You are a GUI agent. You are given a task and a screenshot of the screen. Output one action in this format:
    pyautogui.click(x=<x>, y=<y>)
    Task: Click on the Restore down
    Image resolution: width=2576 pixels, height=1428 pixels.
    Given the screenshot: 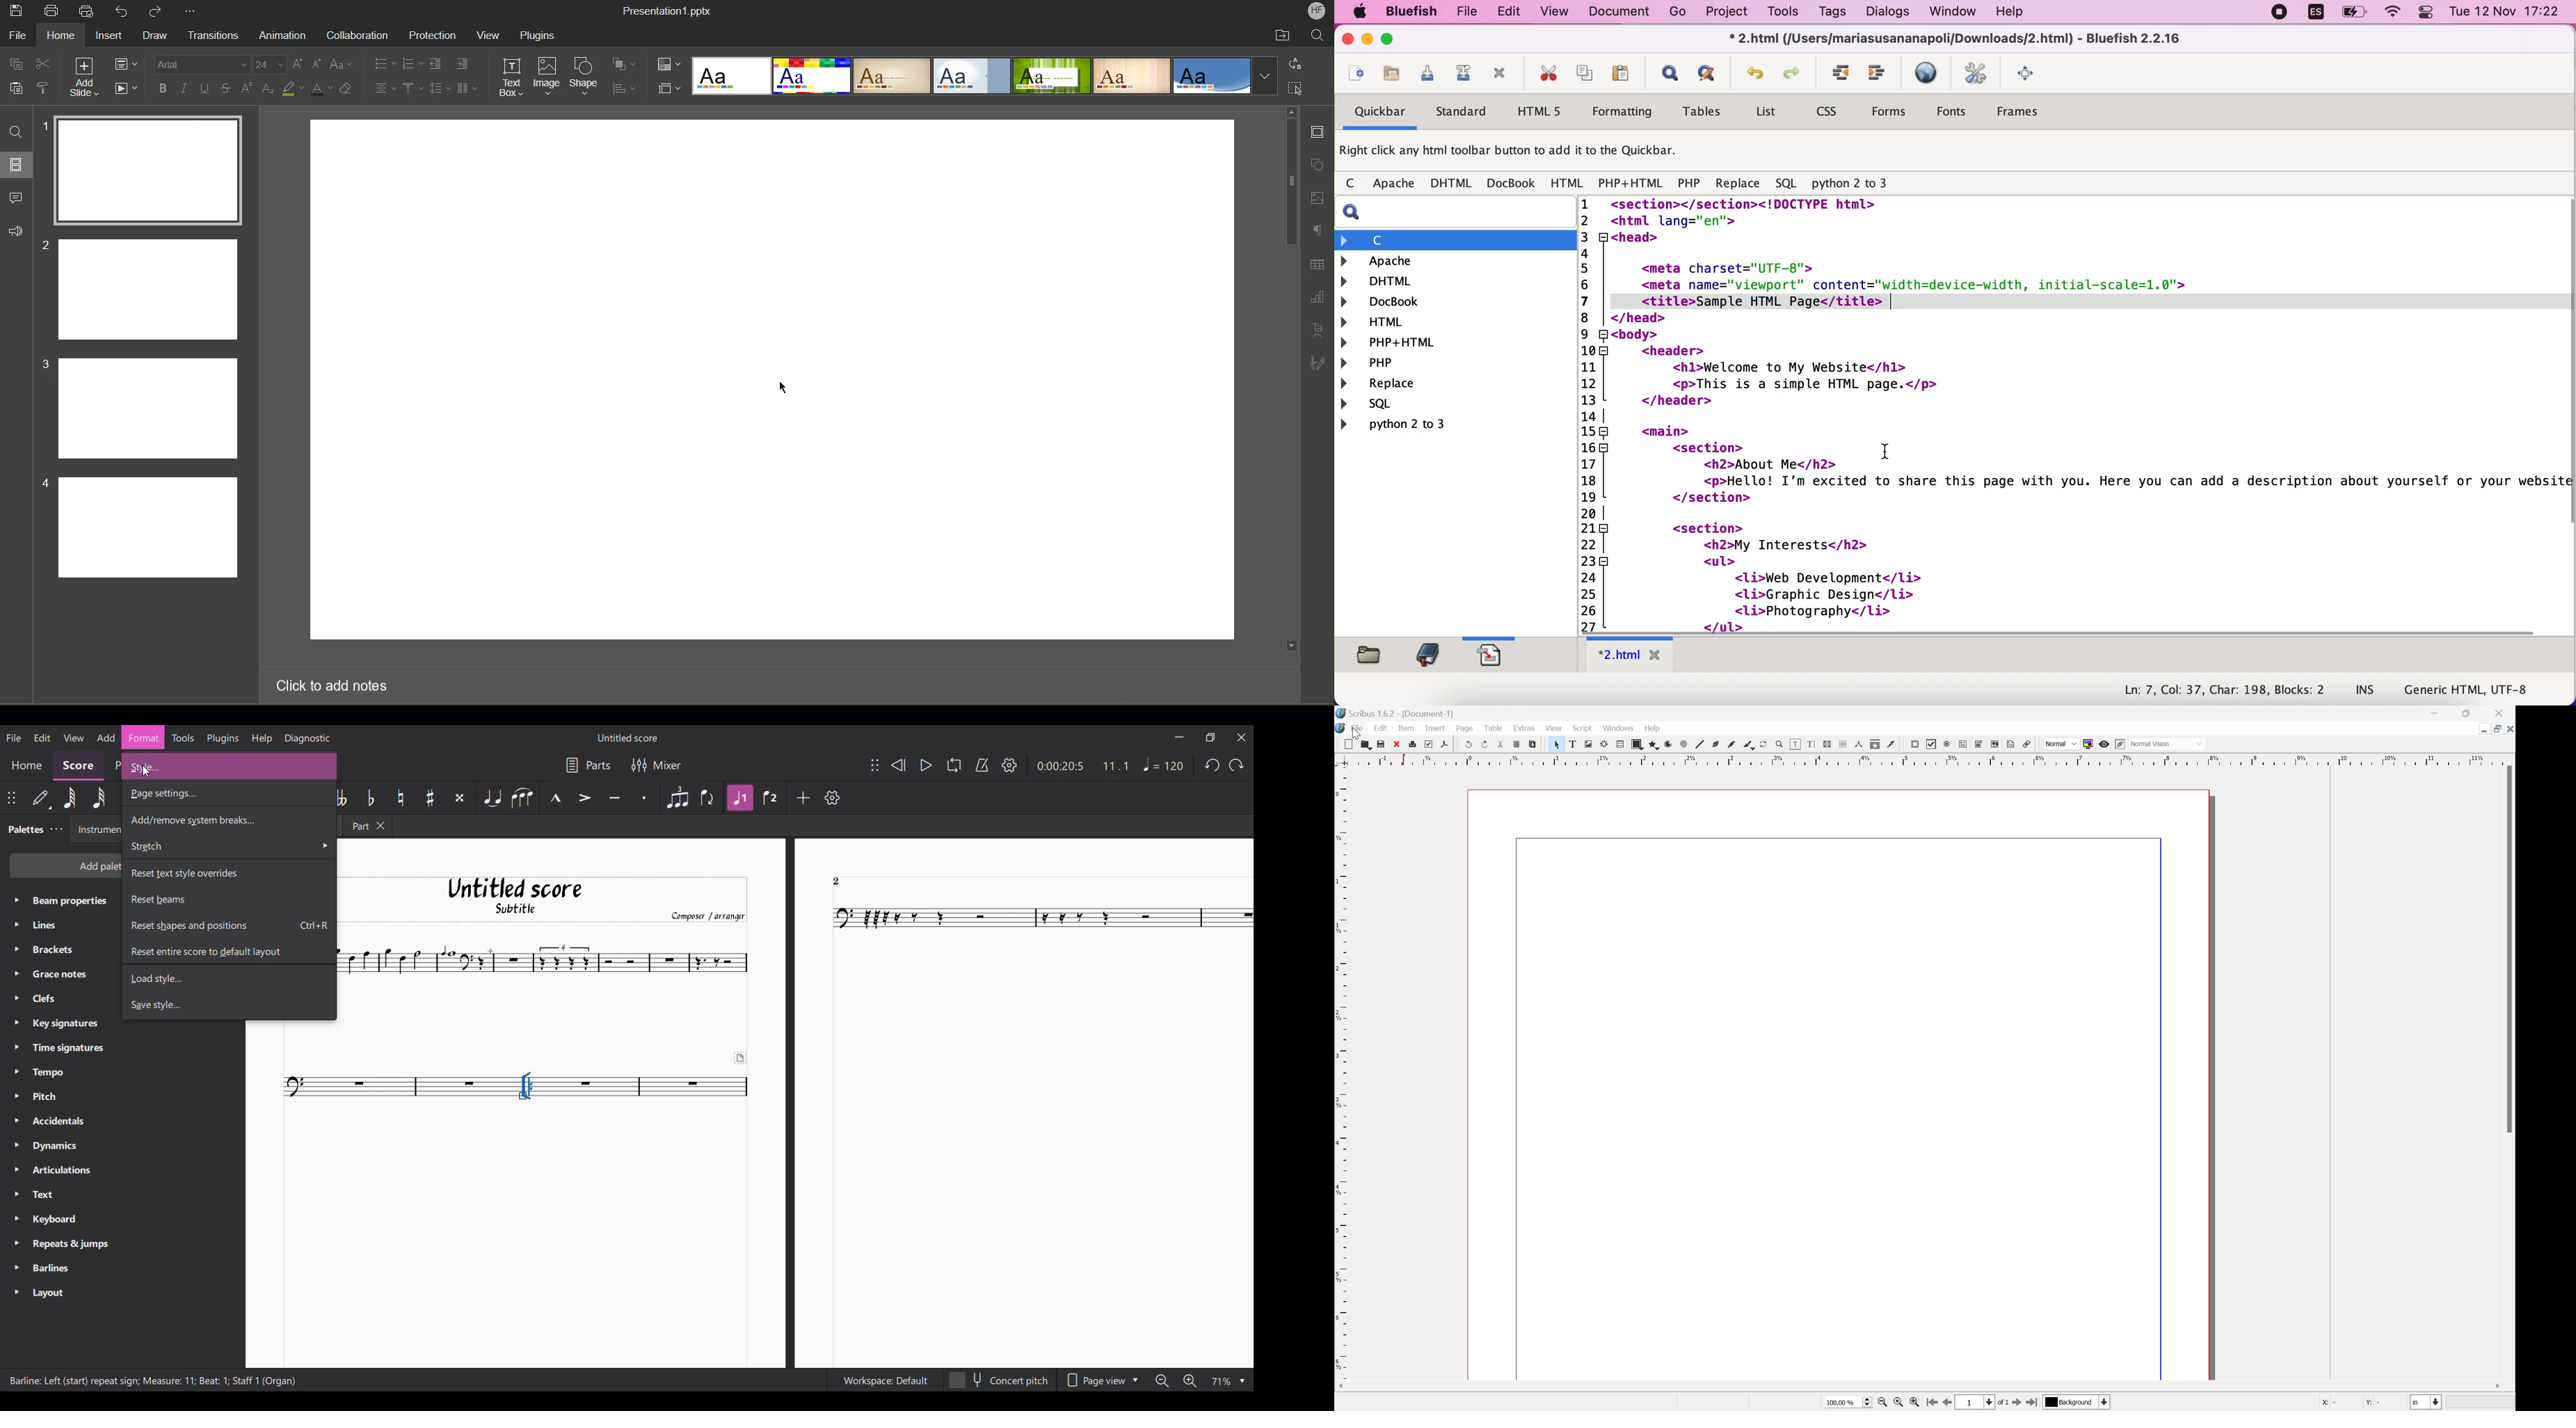 What is the action you would take?
    pyautogui.click(x=2493, y=728)
    